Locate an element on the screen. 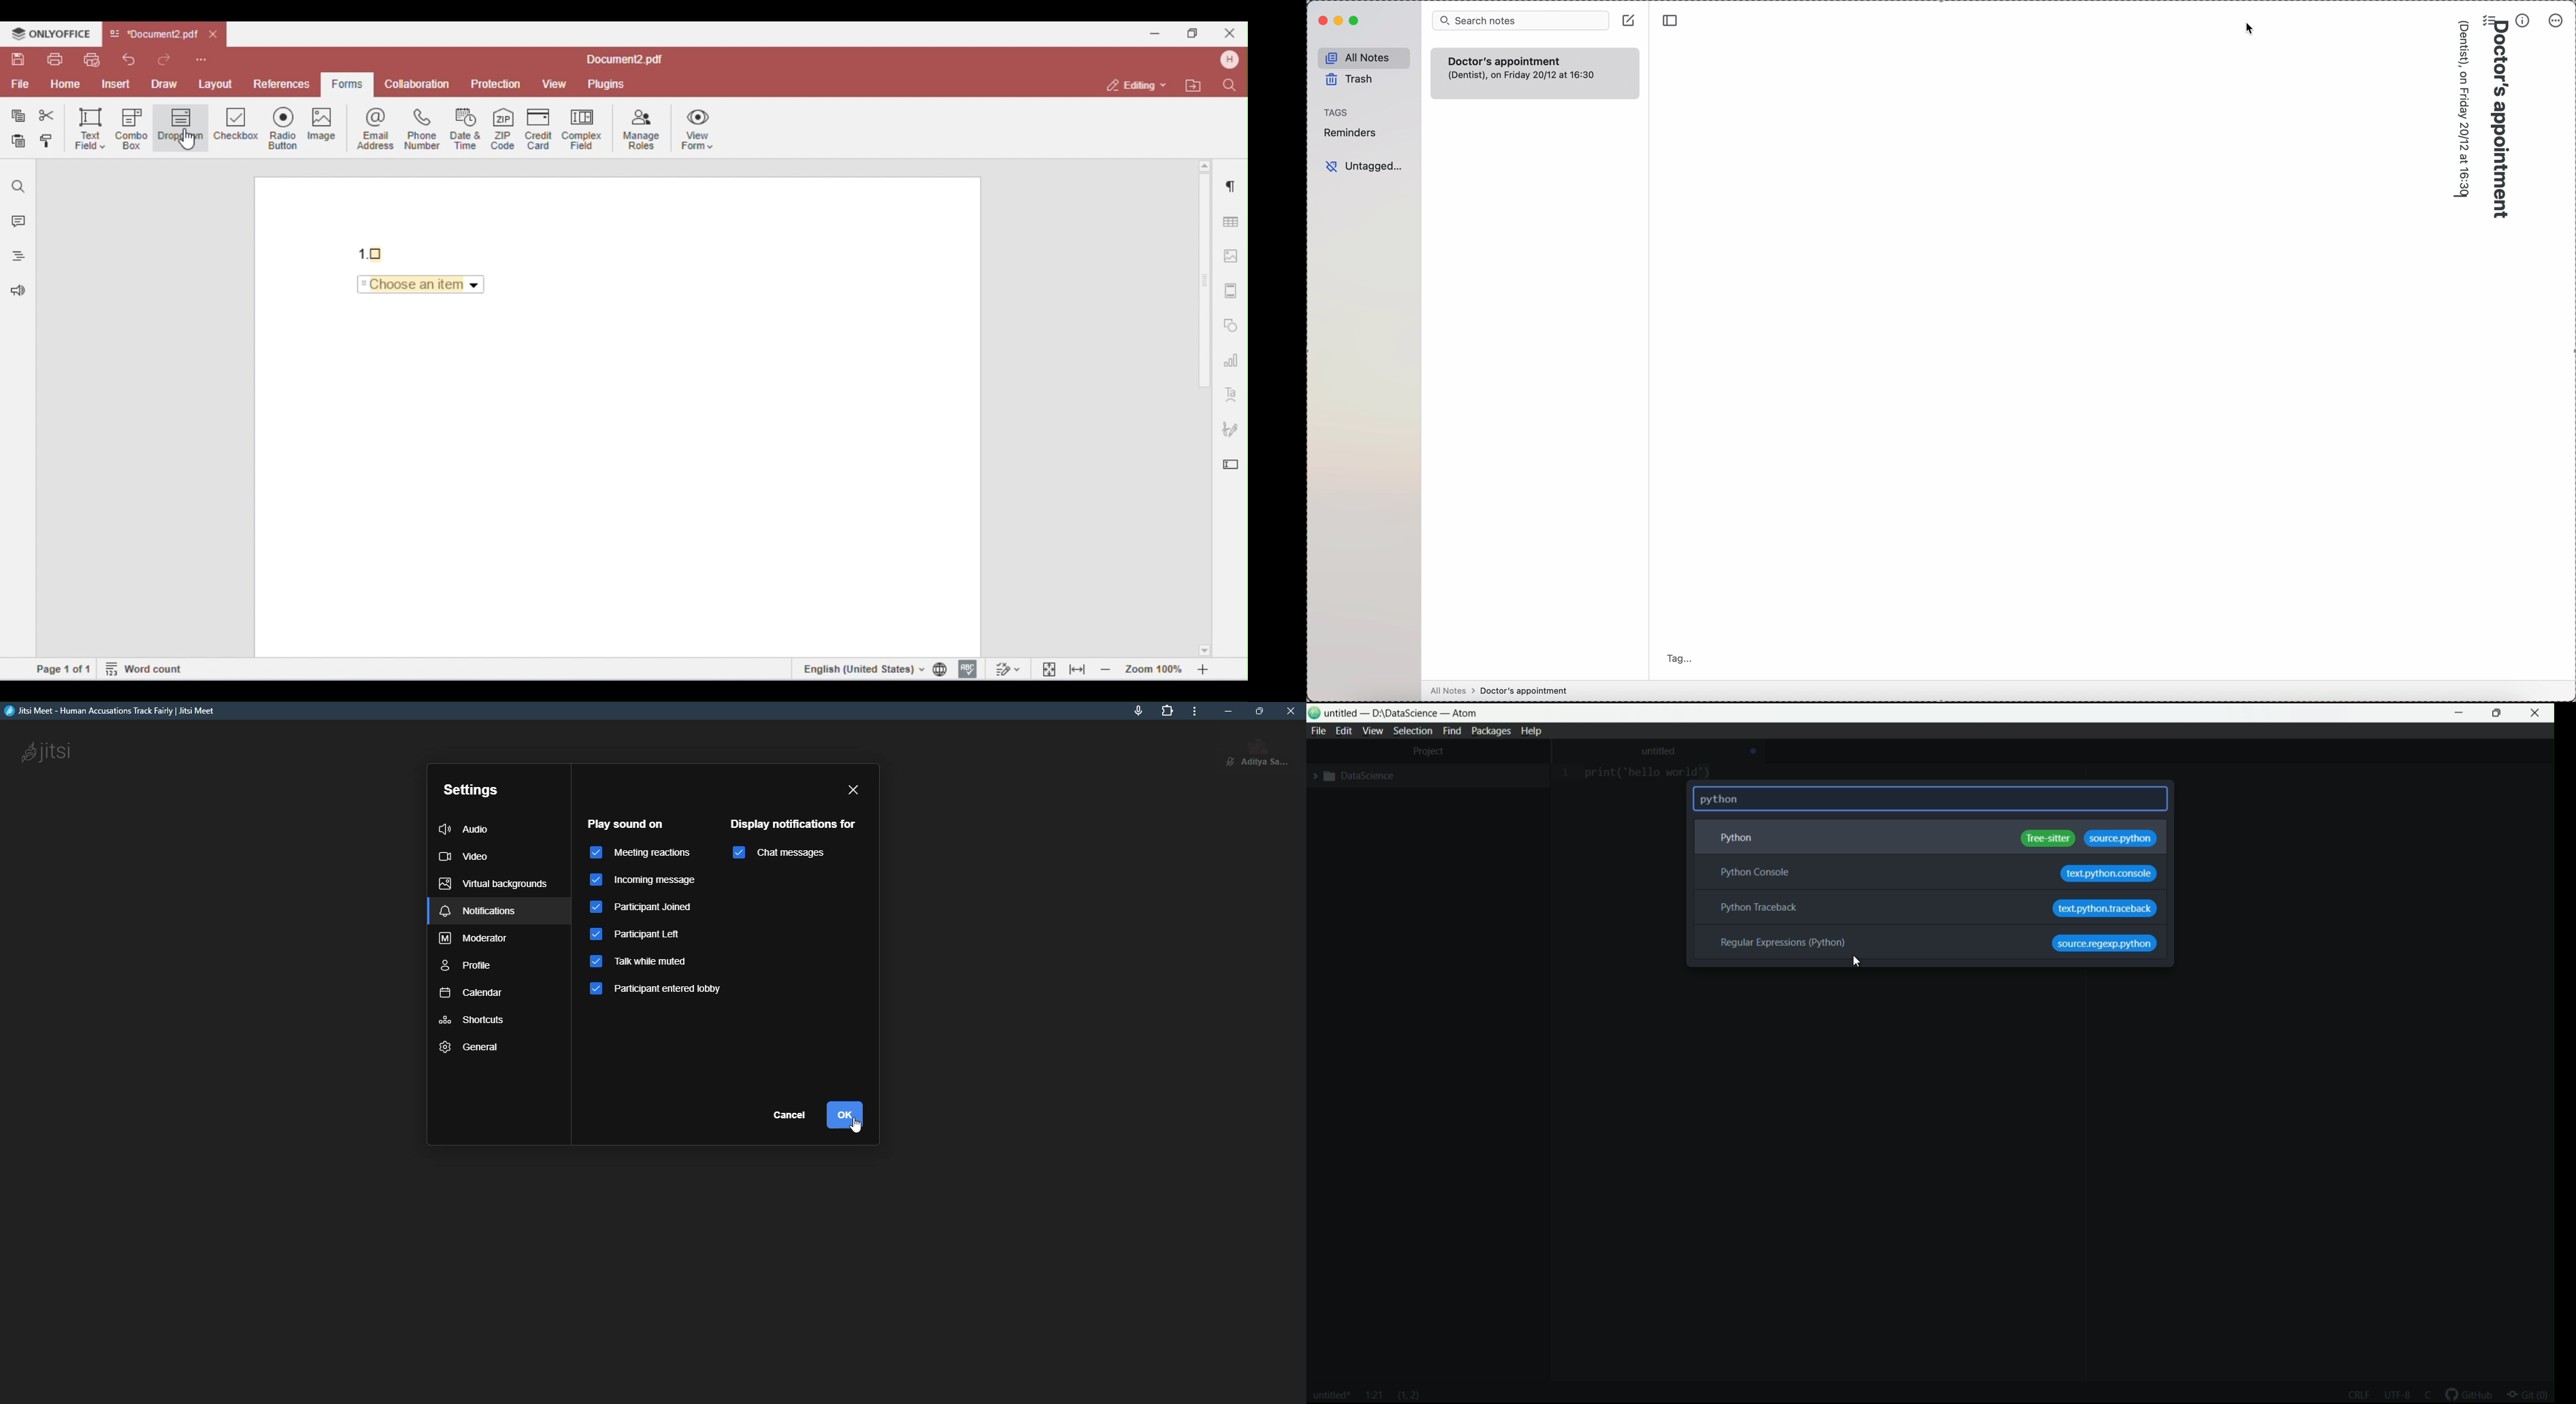  close app is located at coordinates (2536, 713).